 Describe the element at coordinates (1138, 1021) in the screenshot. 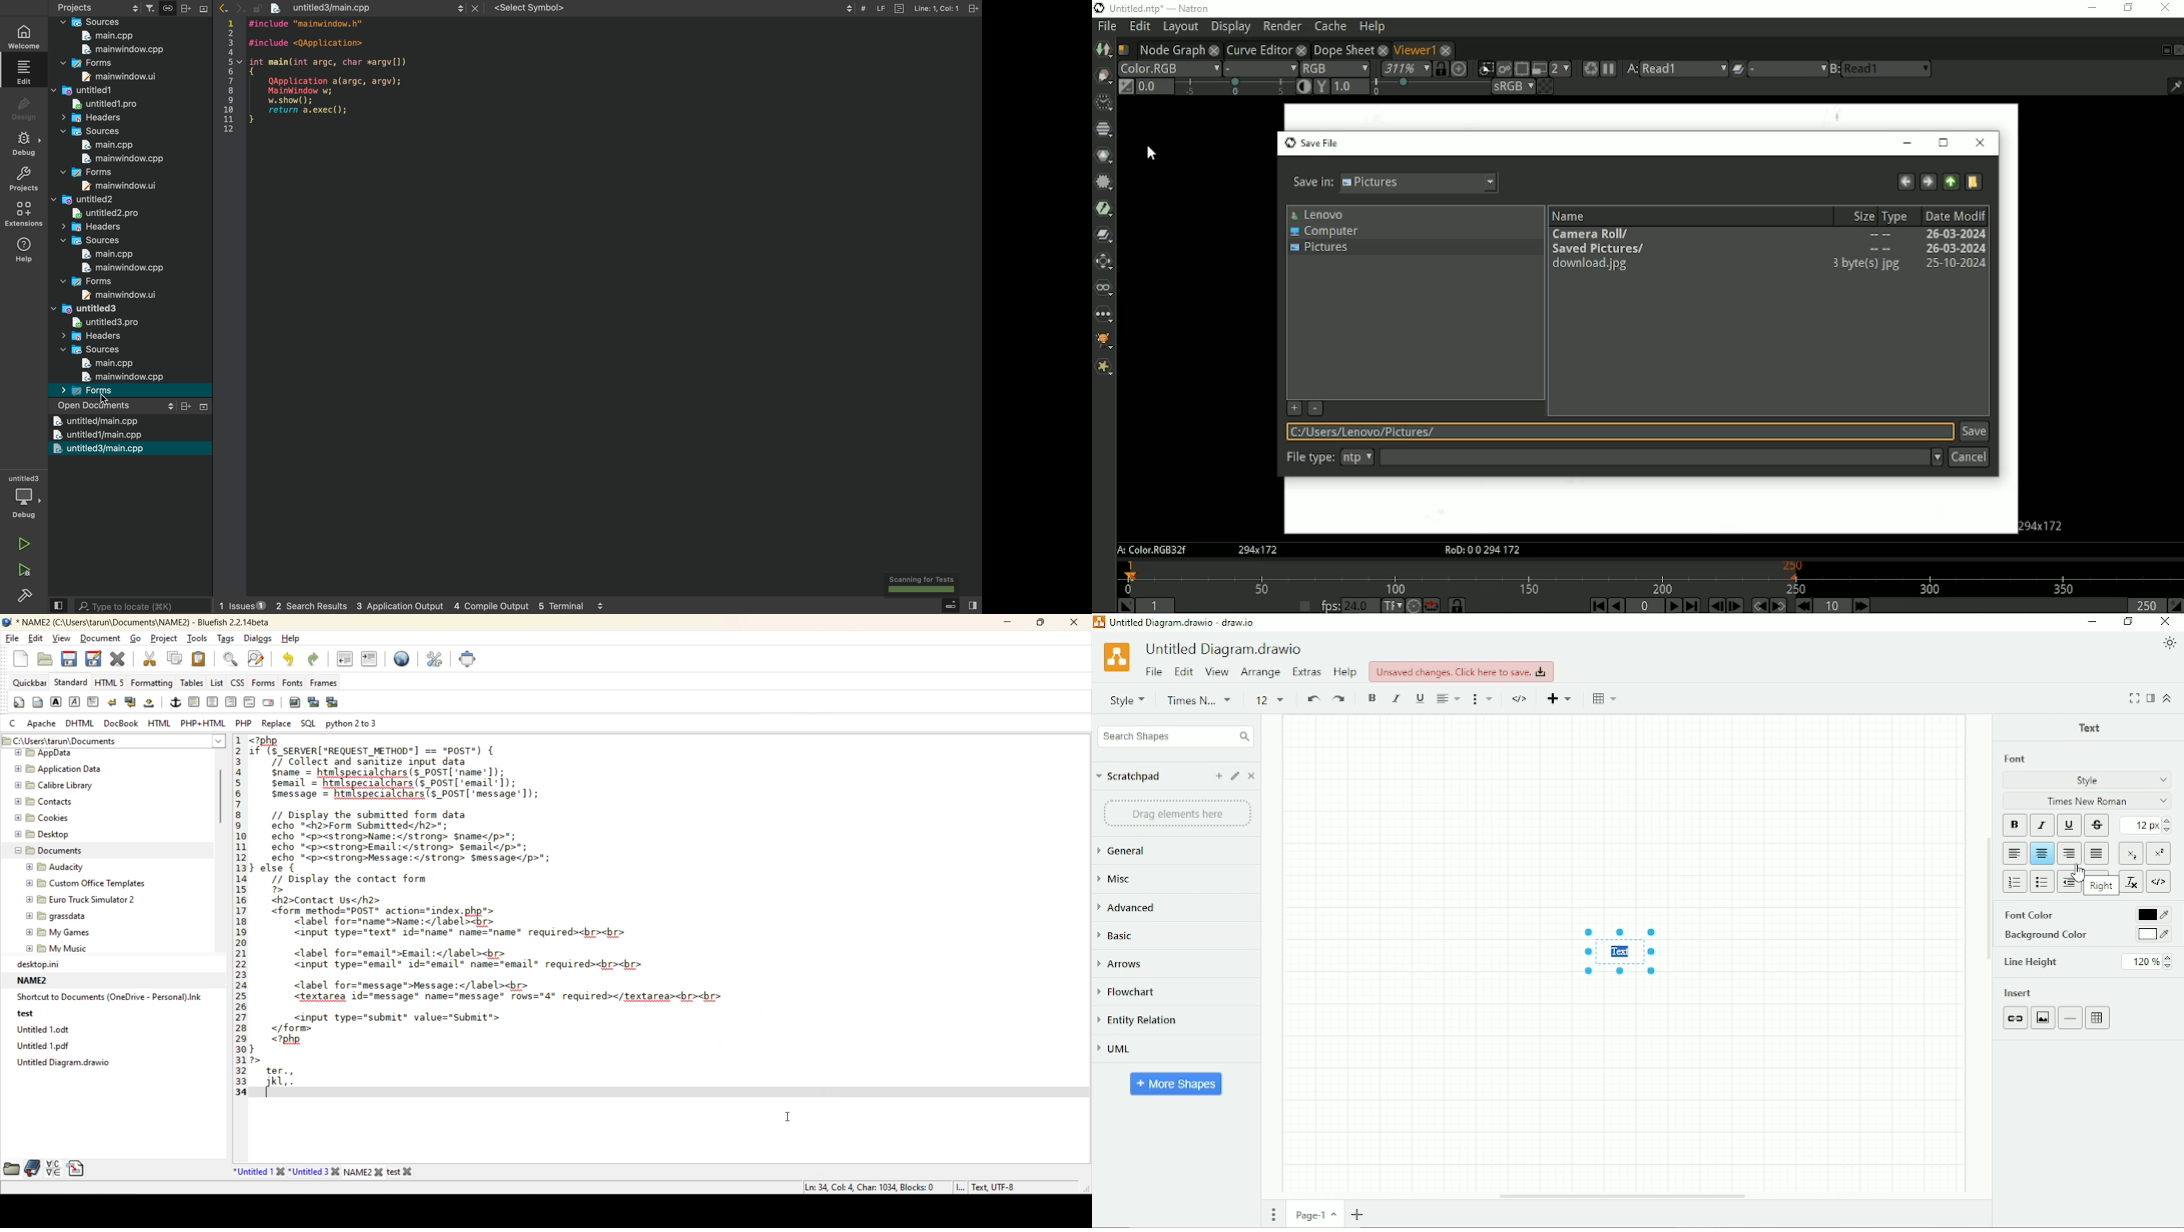

I see `Entity Relation` at that location.